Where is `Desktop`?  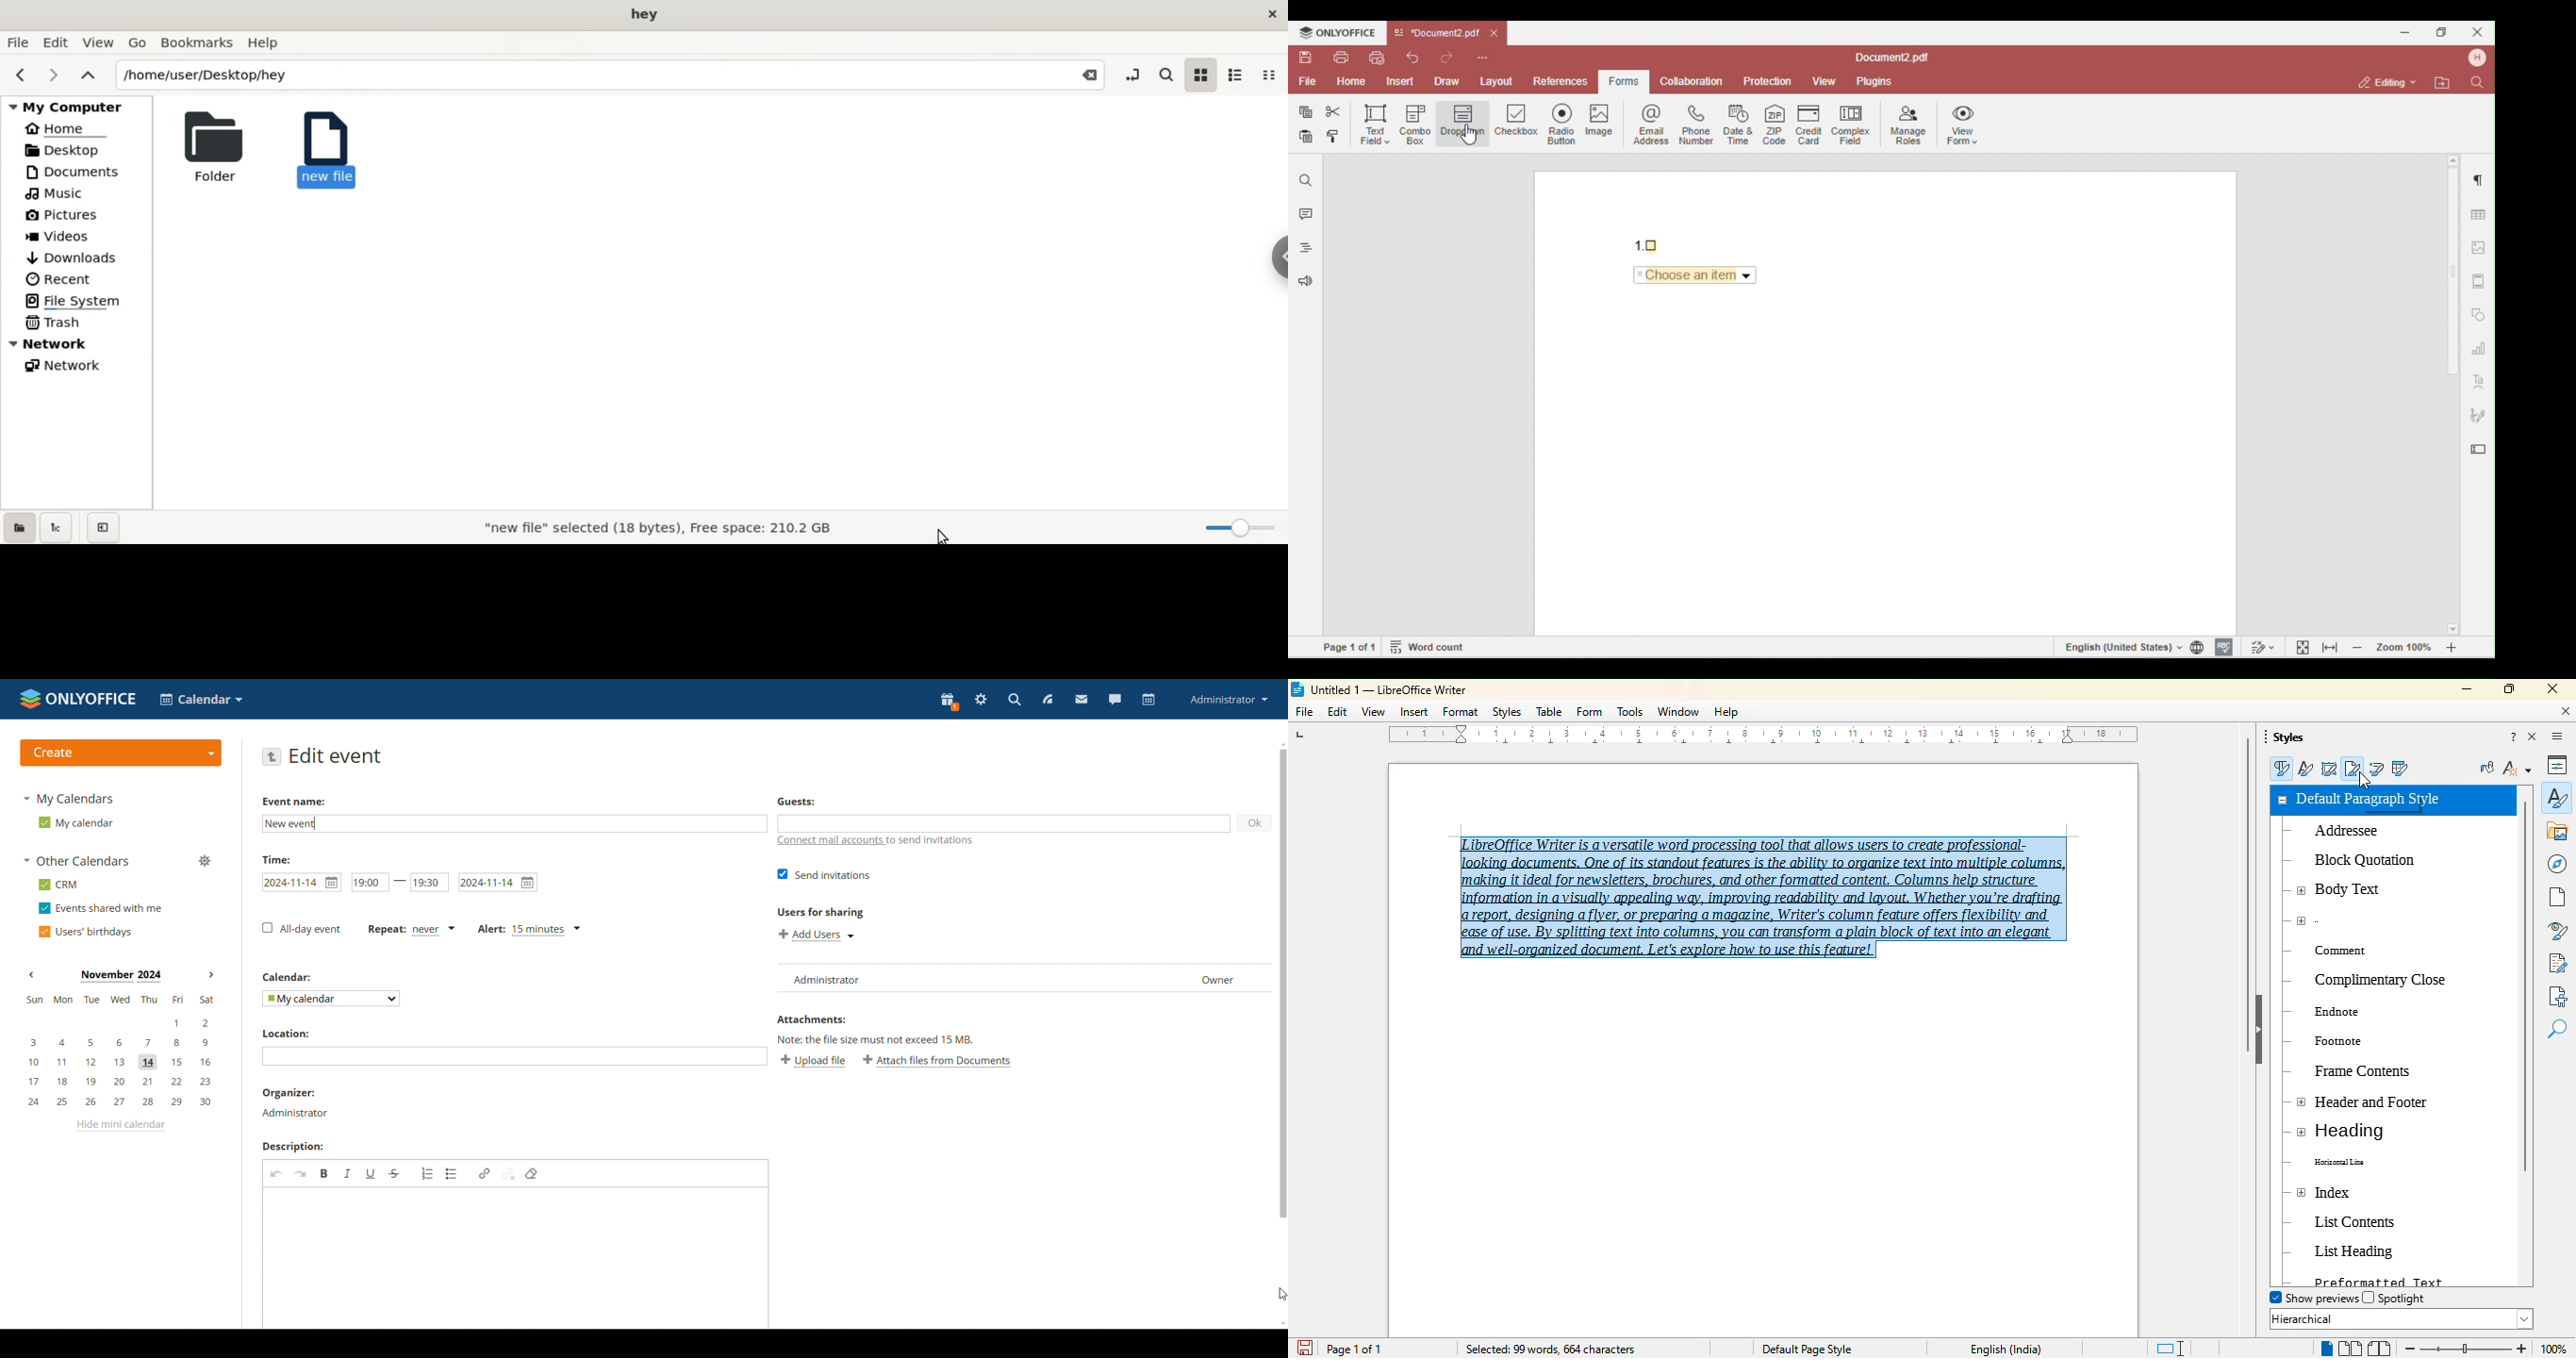 Desktop is located at coordinates (76, 150).